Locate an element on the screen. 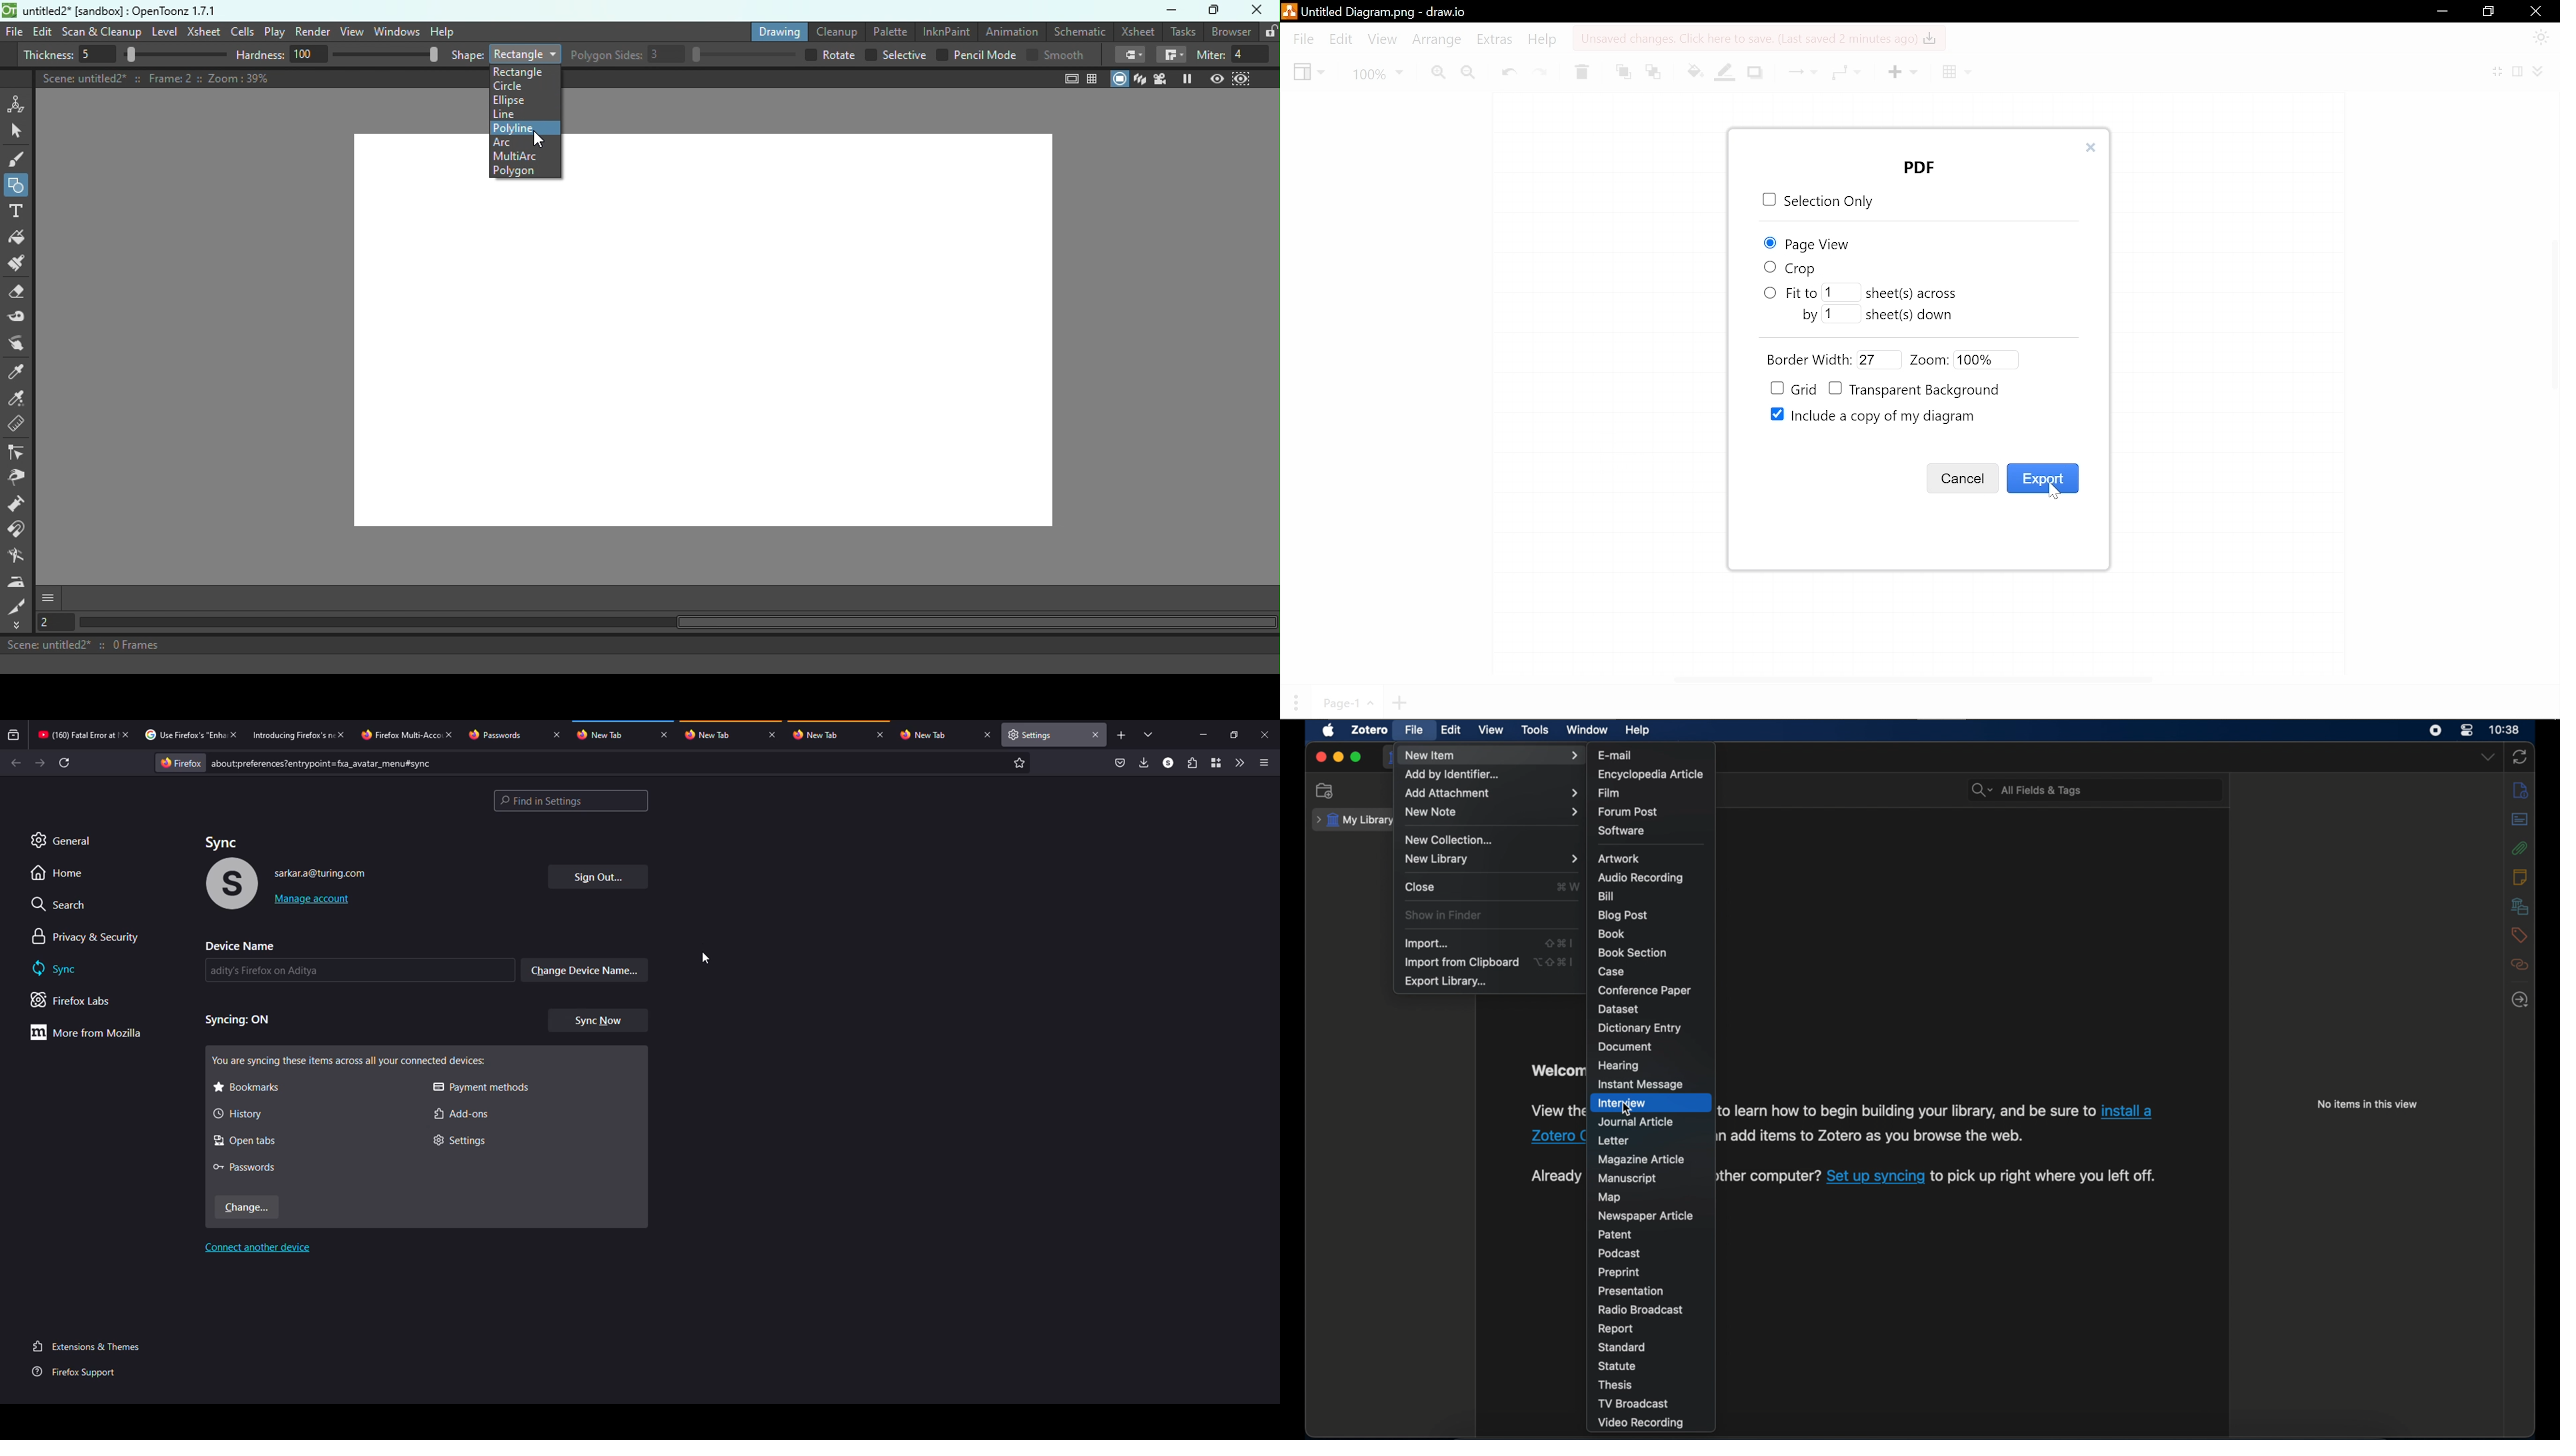  tab is located at coordinates (612, 735).